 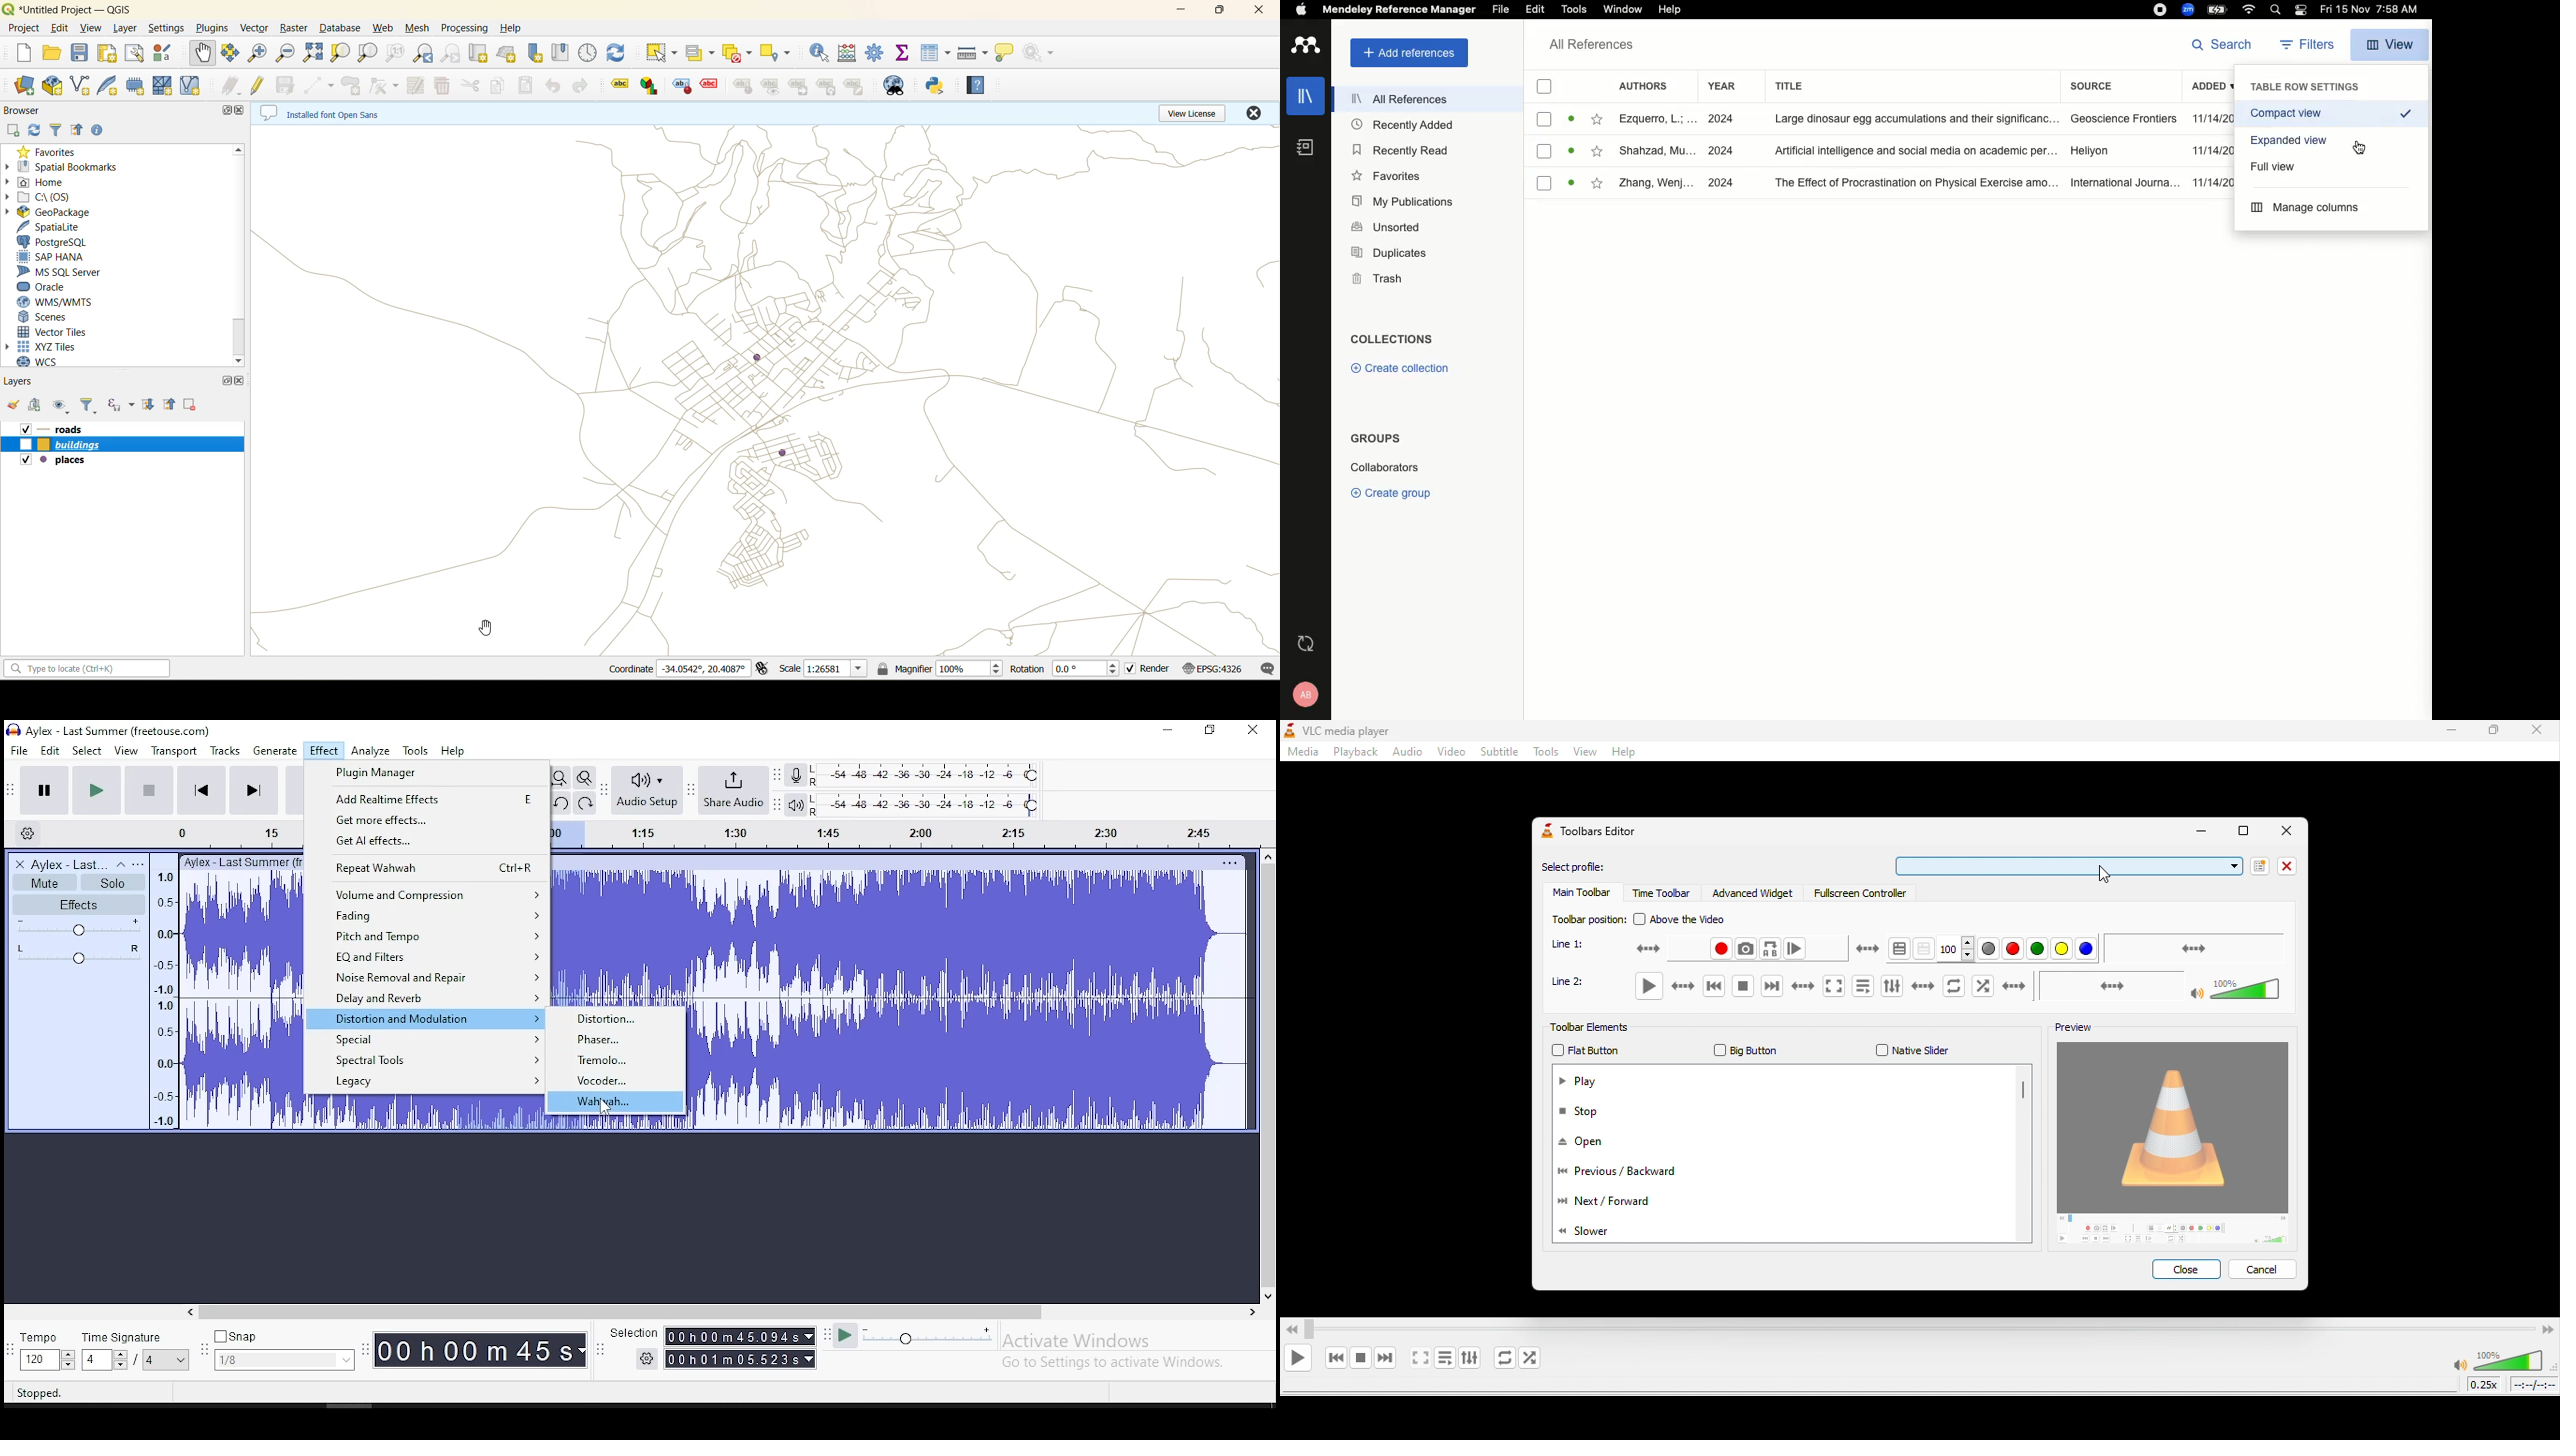 What do you see at coordinates (88, 751) in the screenshot?
I see `select` at bounding box center [88, 751].